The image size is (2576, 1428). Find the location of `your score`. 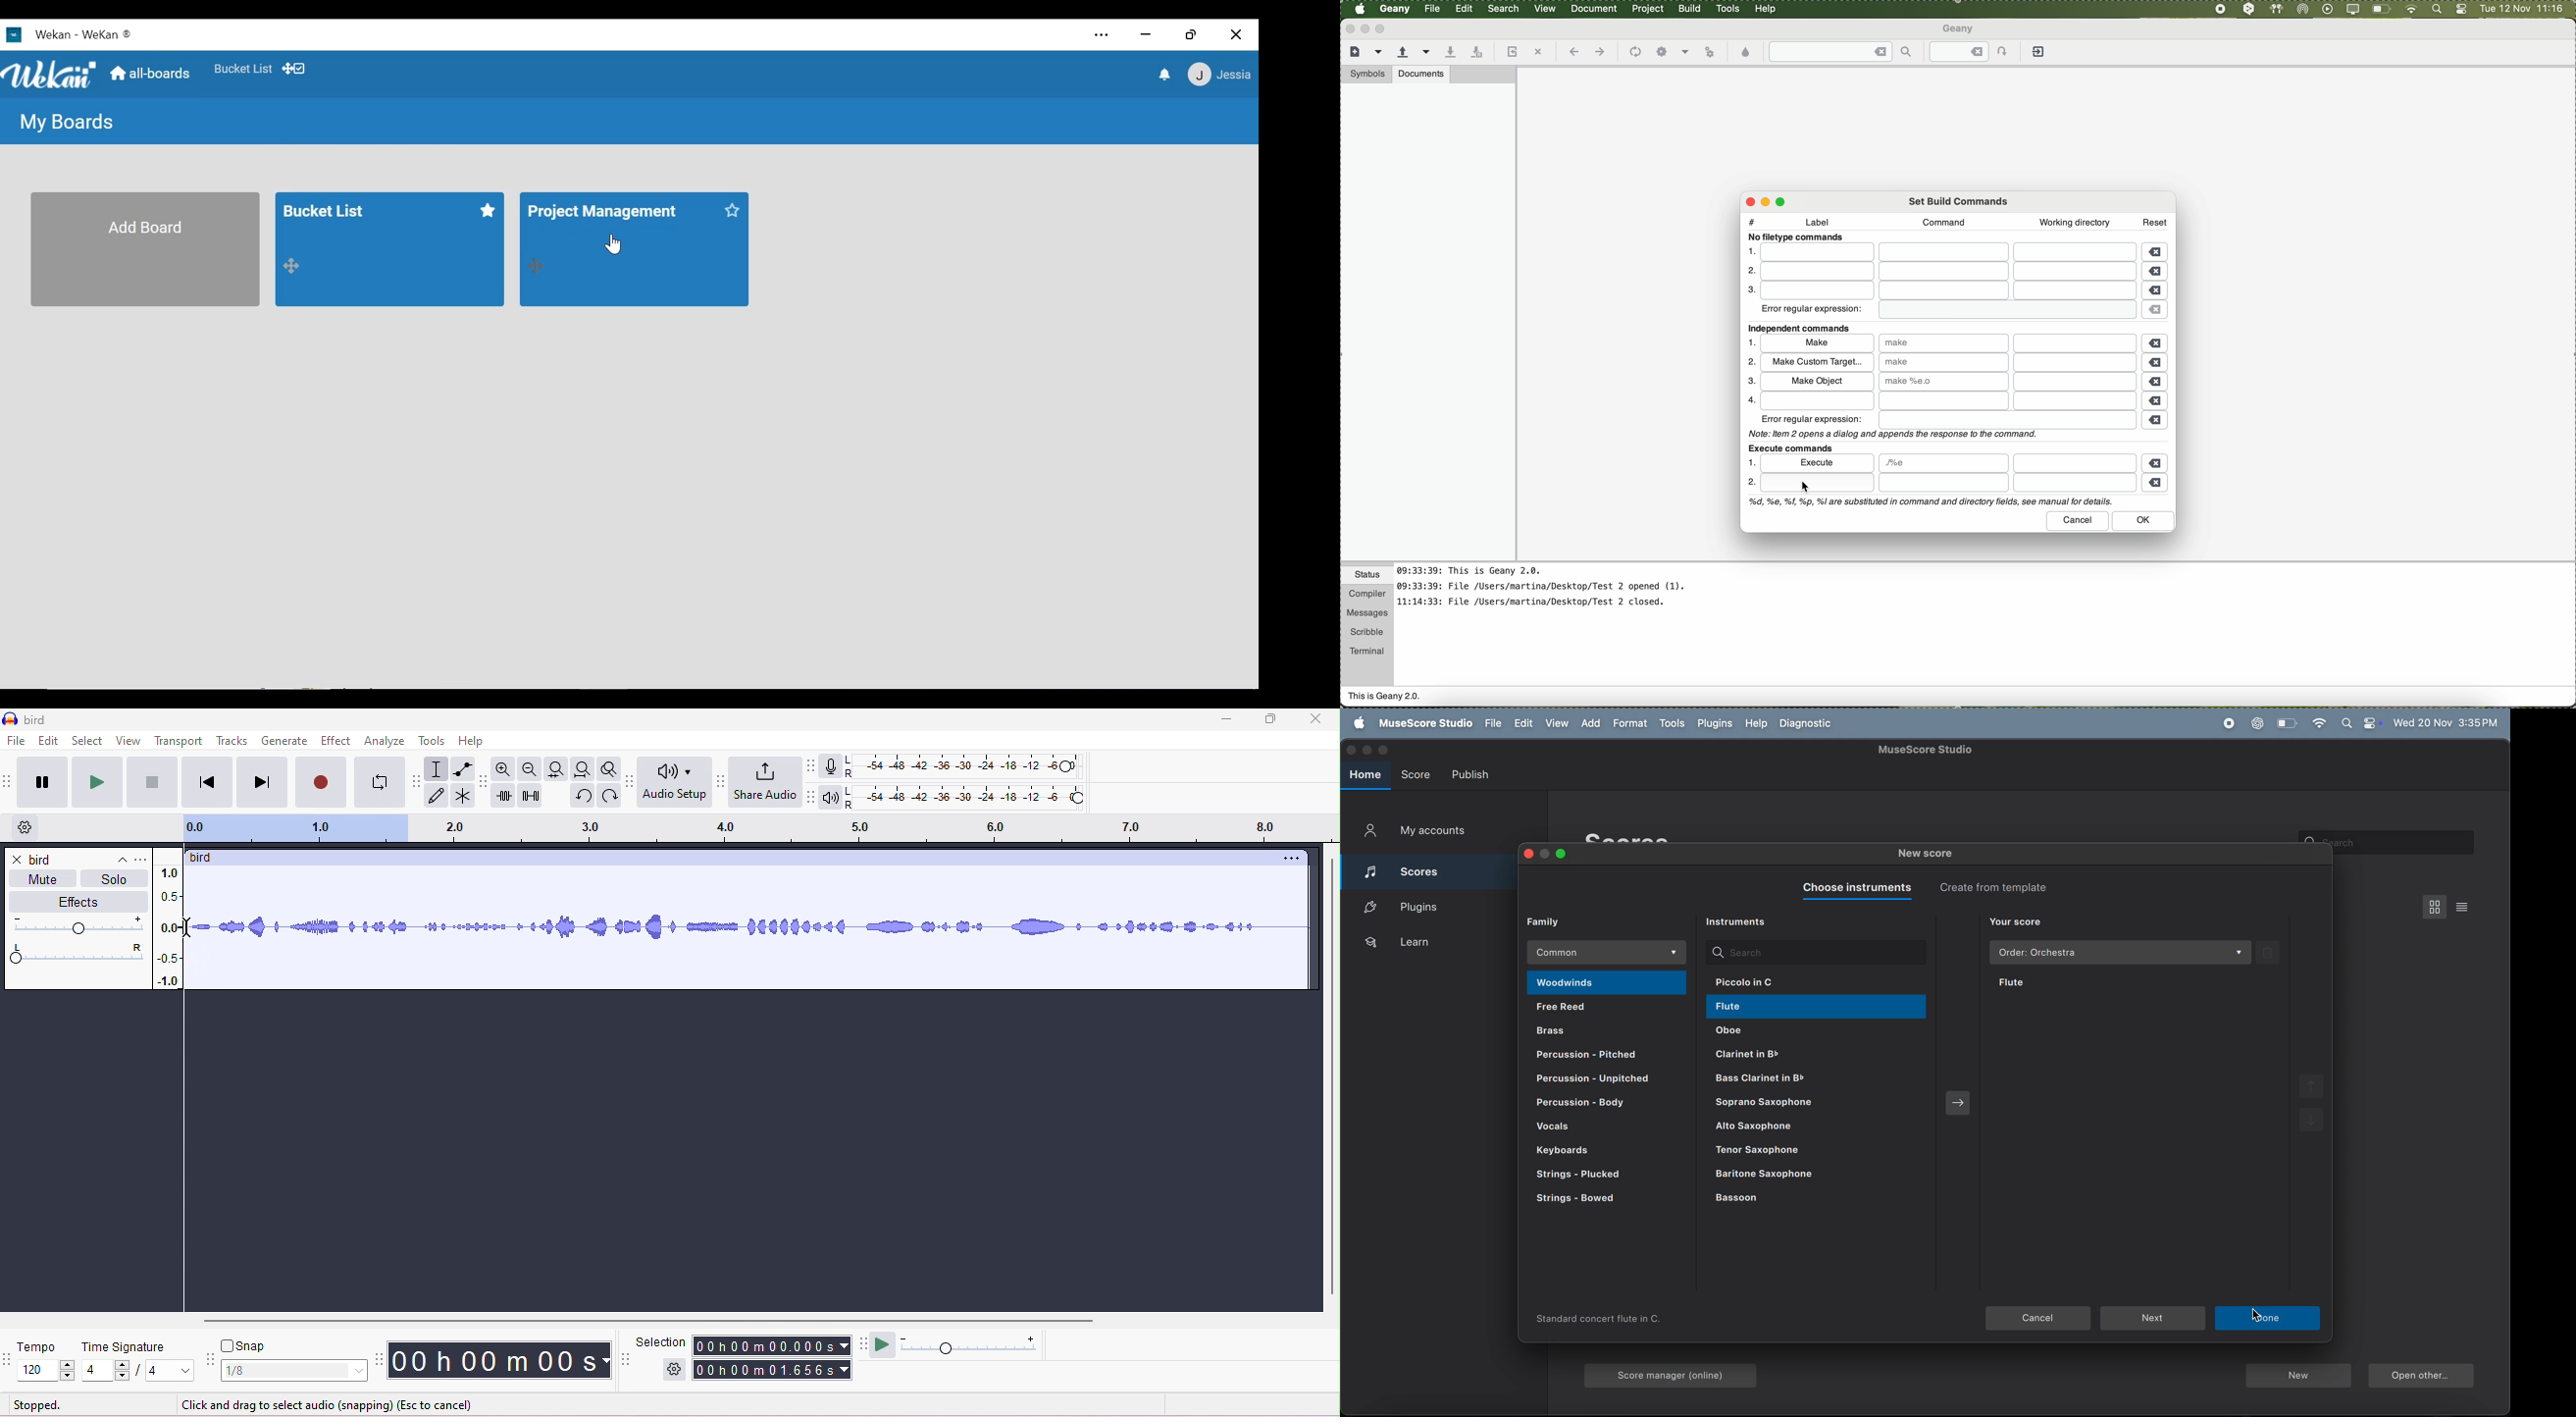

your score is located at coordinates (2016, 922).